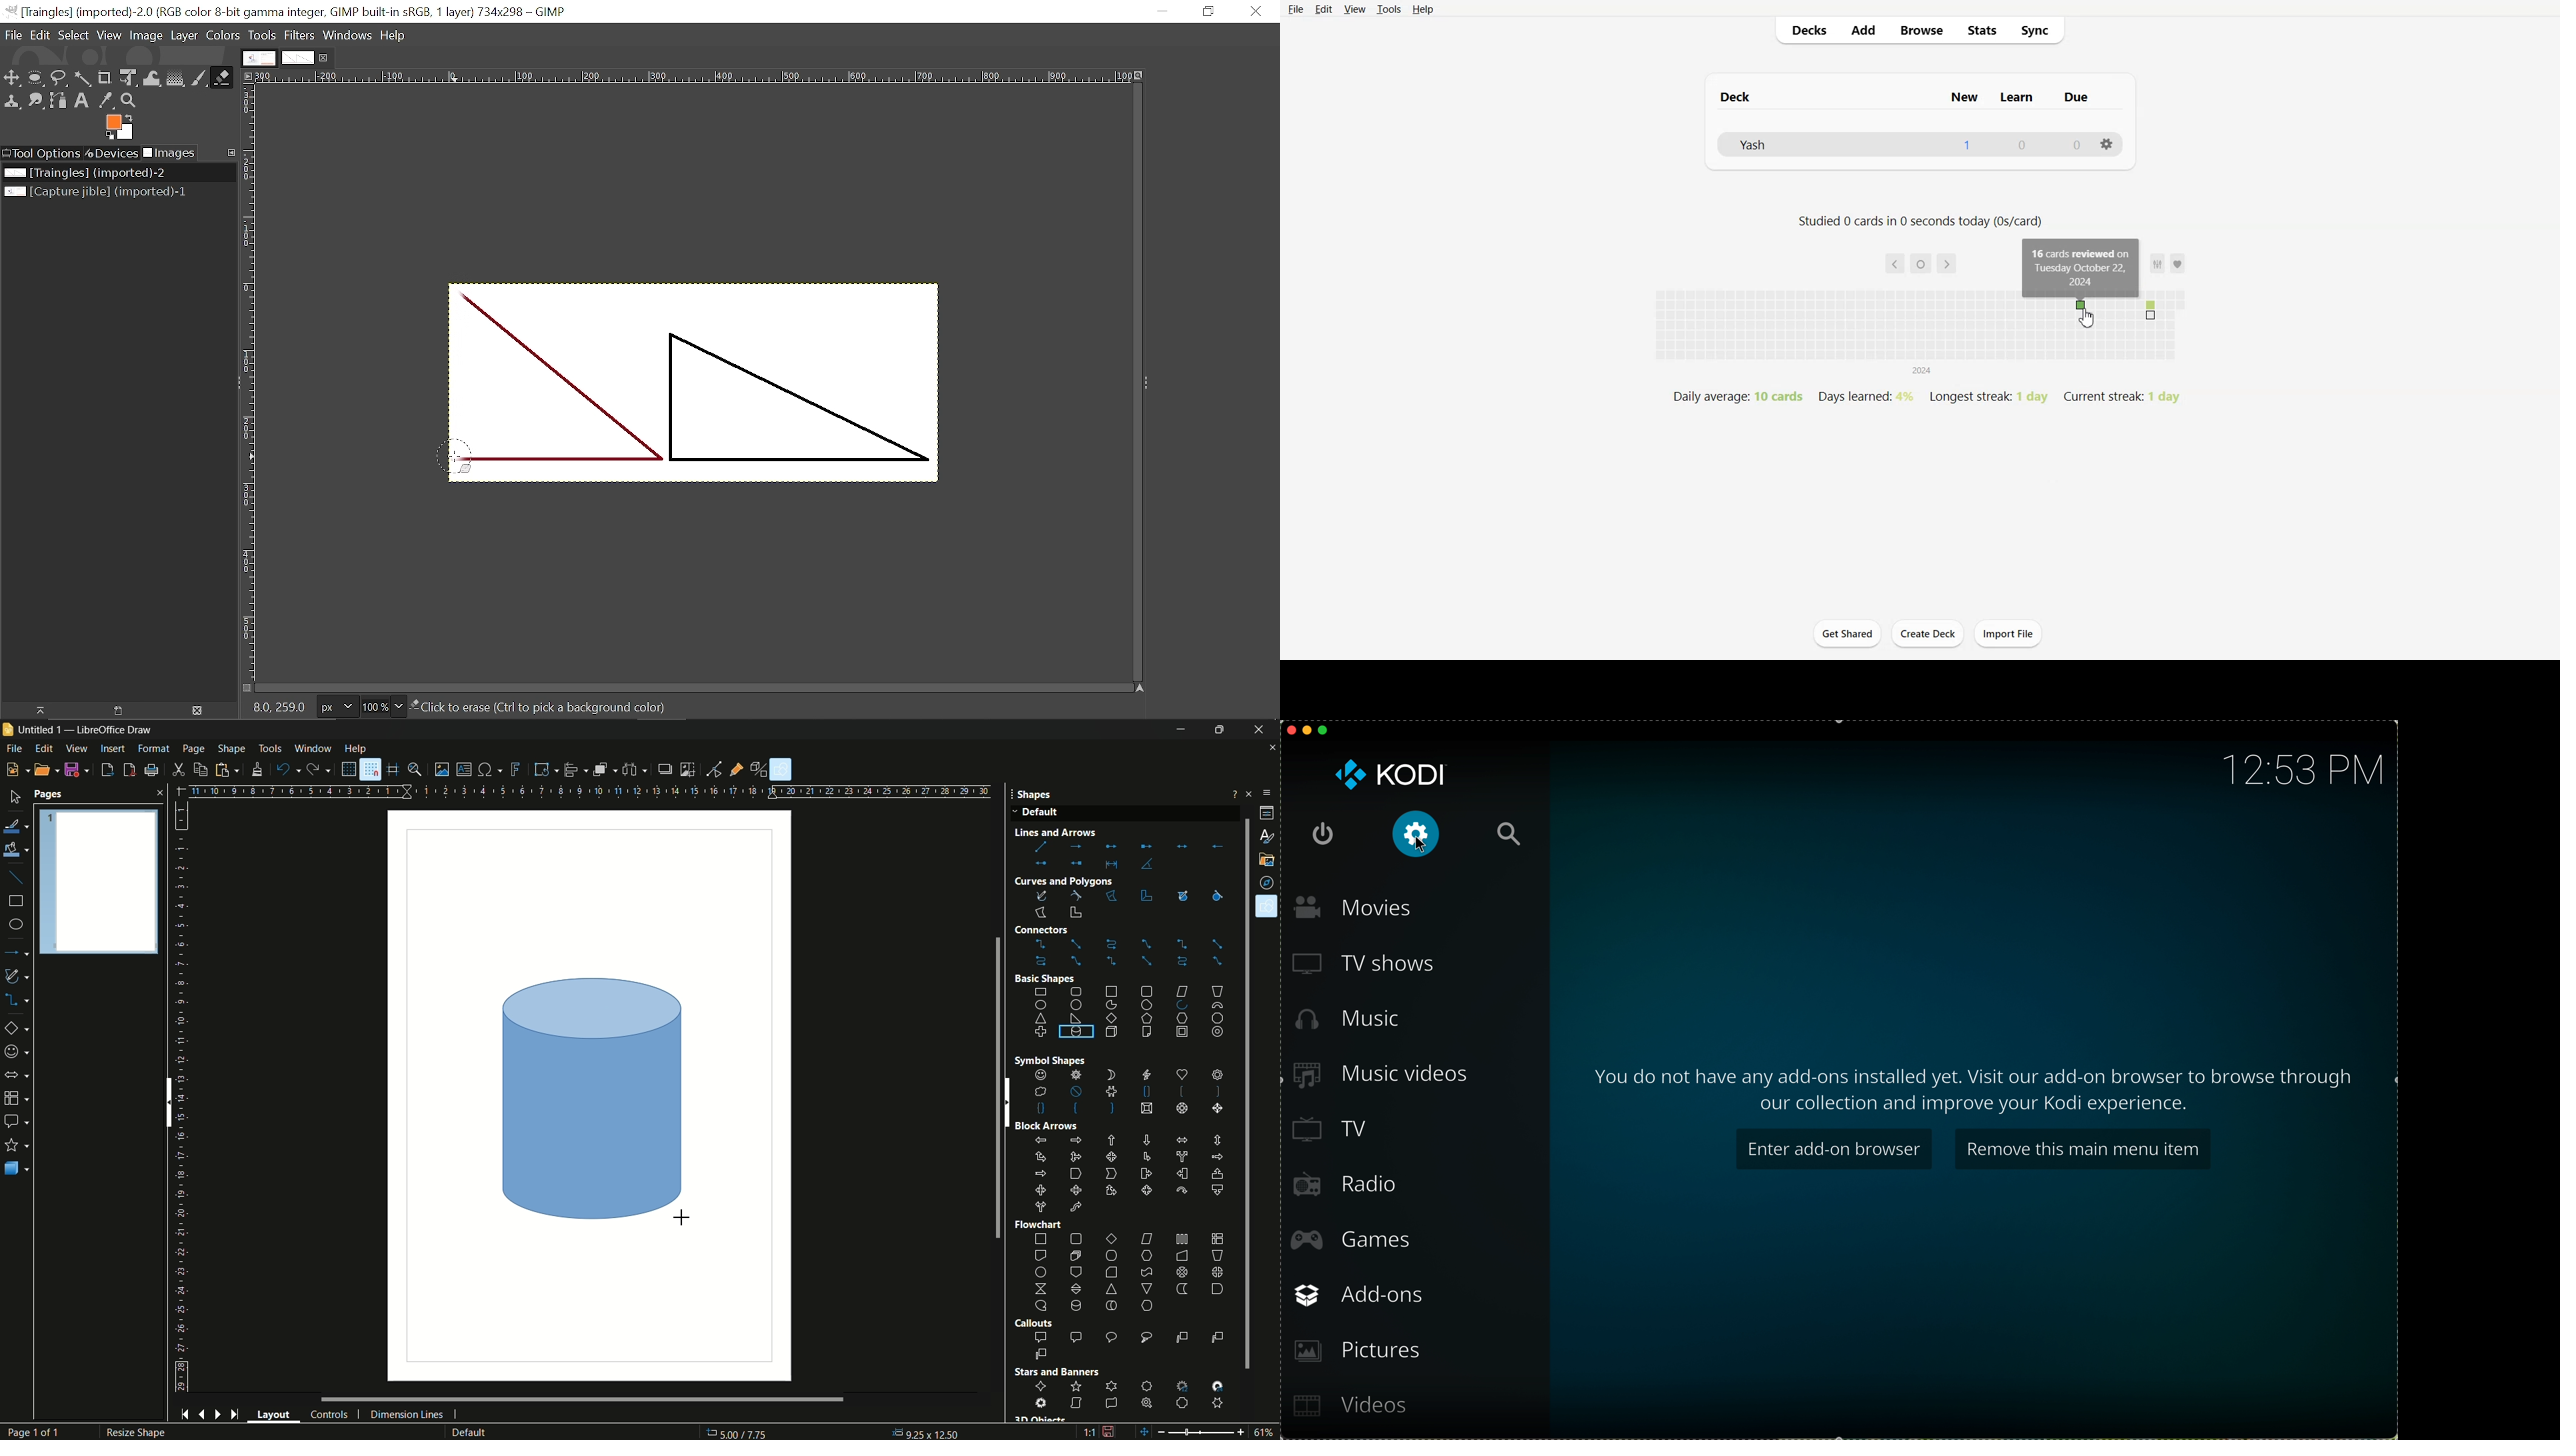  Describe the element at coordinates (370, 769) in the screenshot. I see `snap to grid` at that location.